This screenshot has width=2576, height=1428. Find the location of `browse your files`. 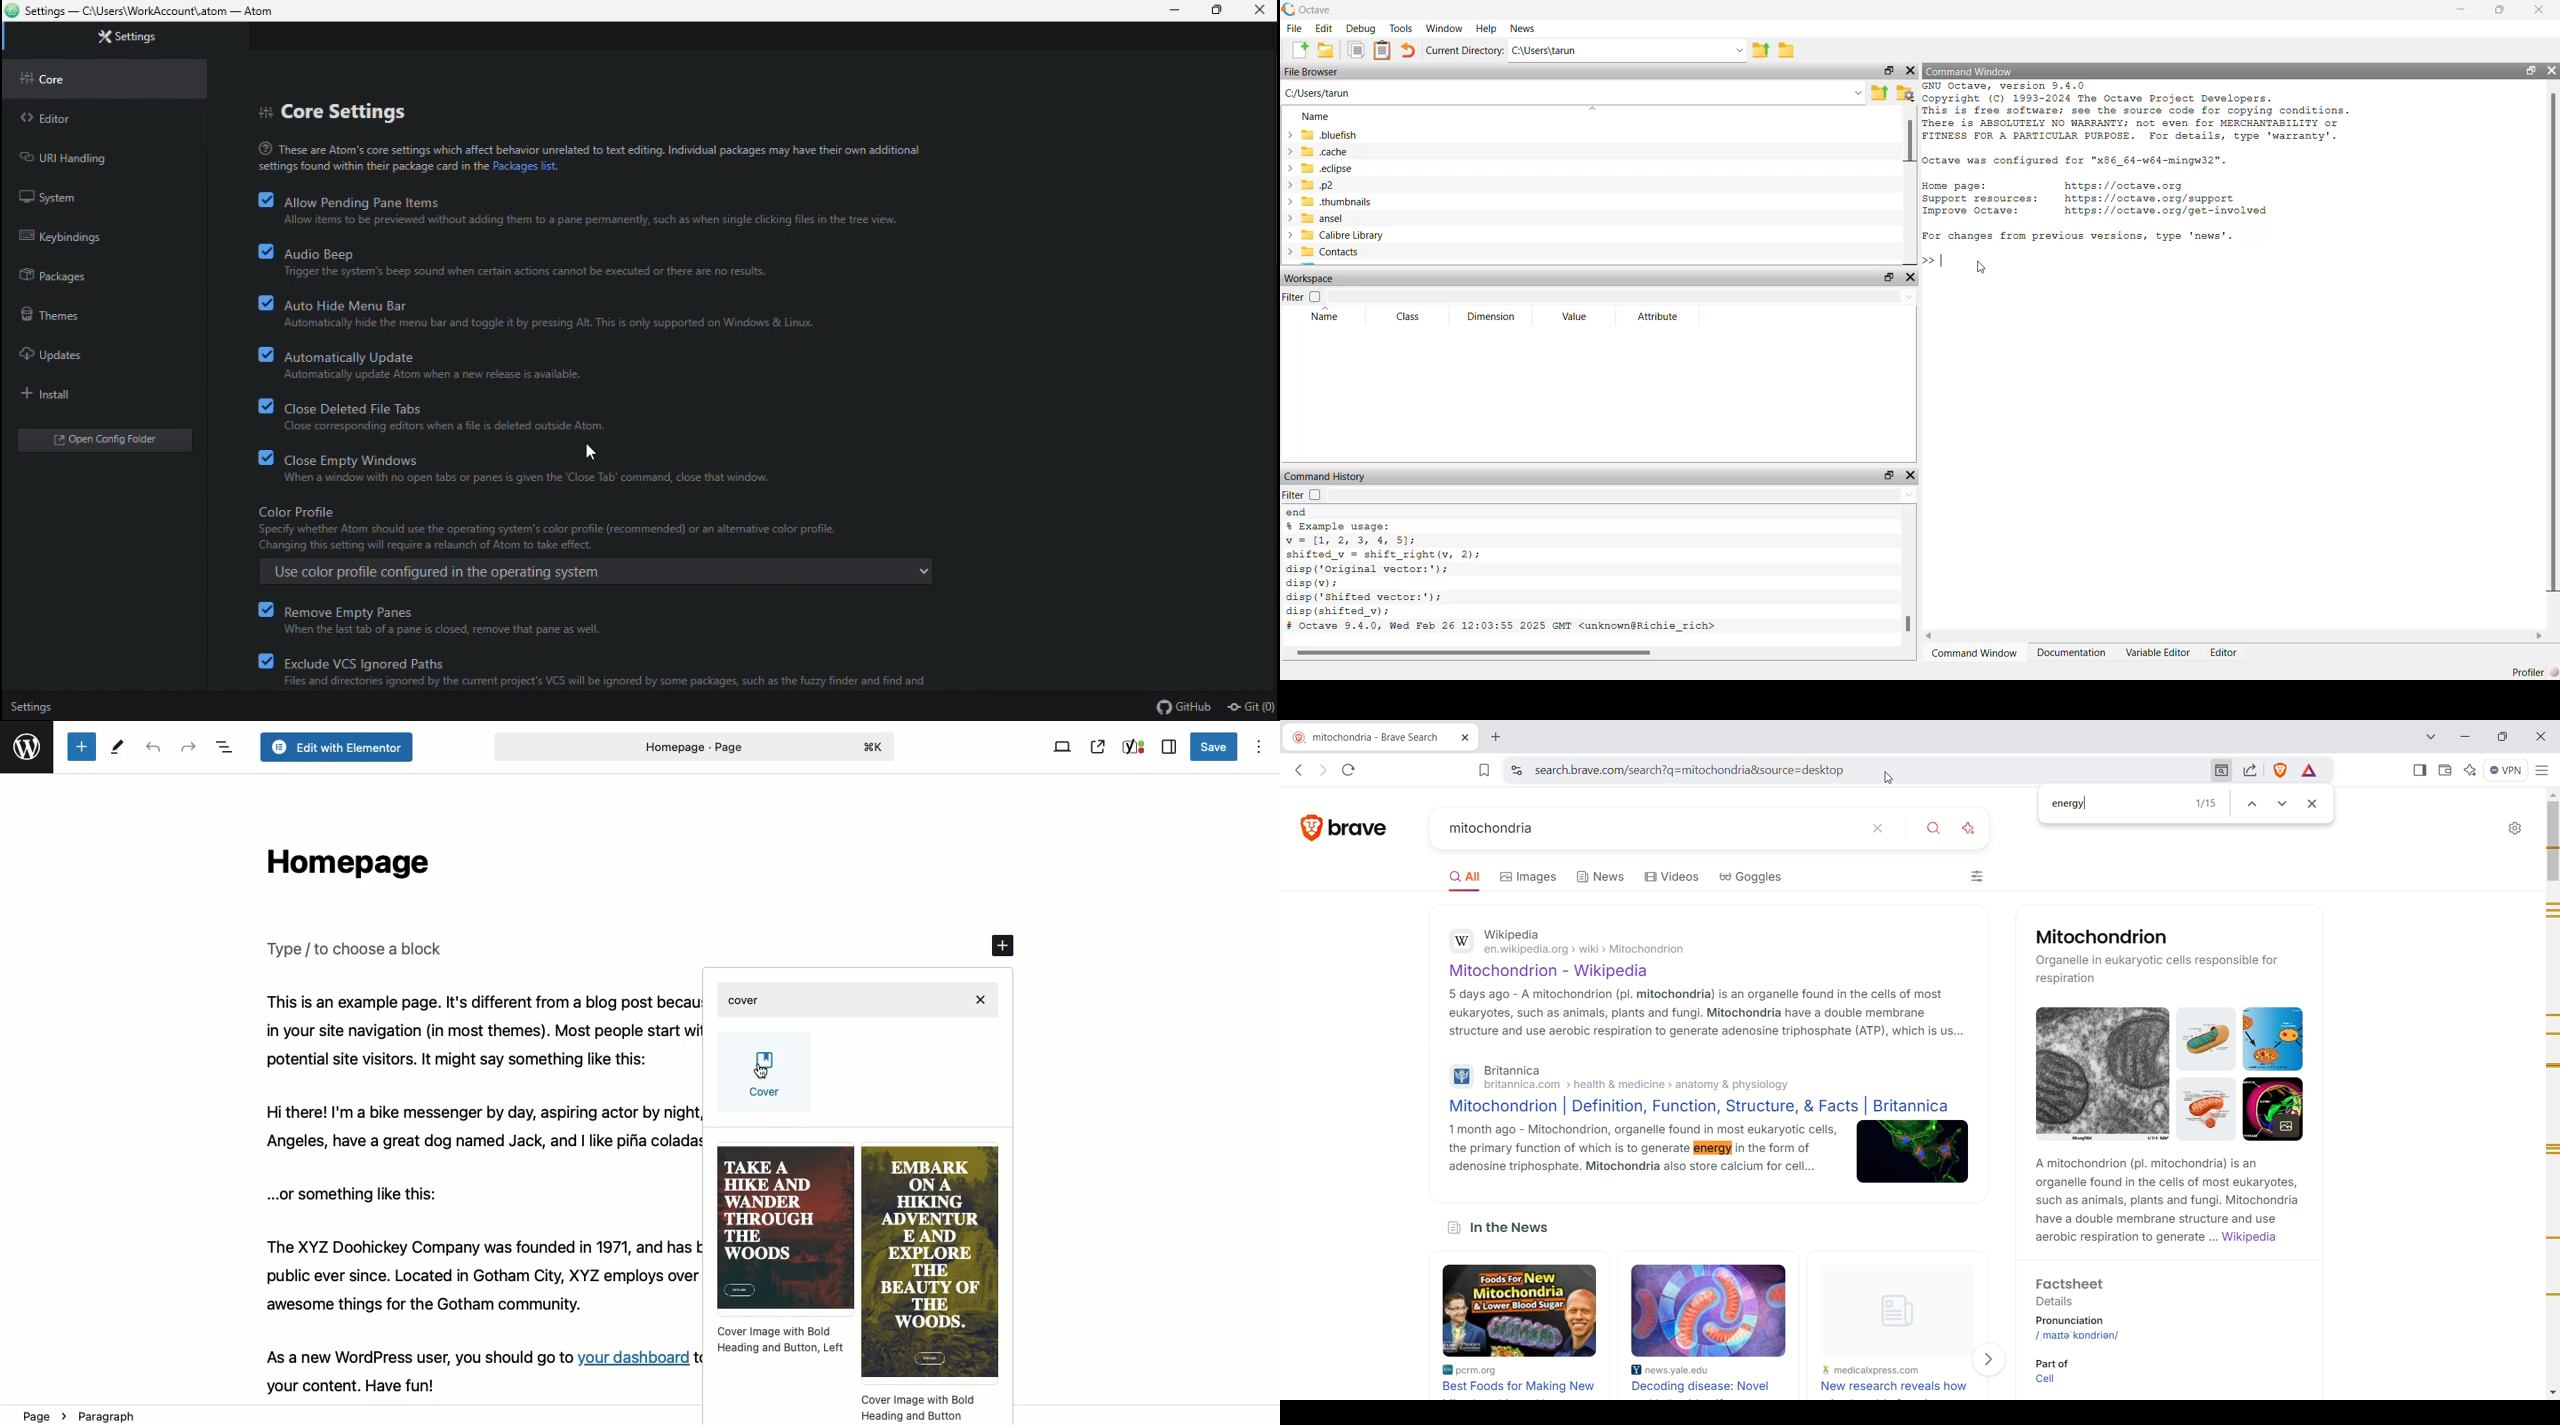

browse your files is located at coordinates (1905, 94).